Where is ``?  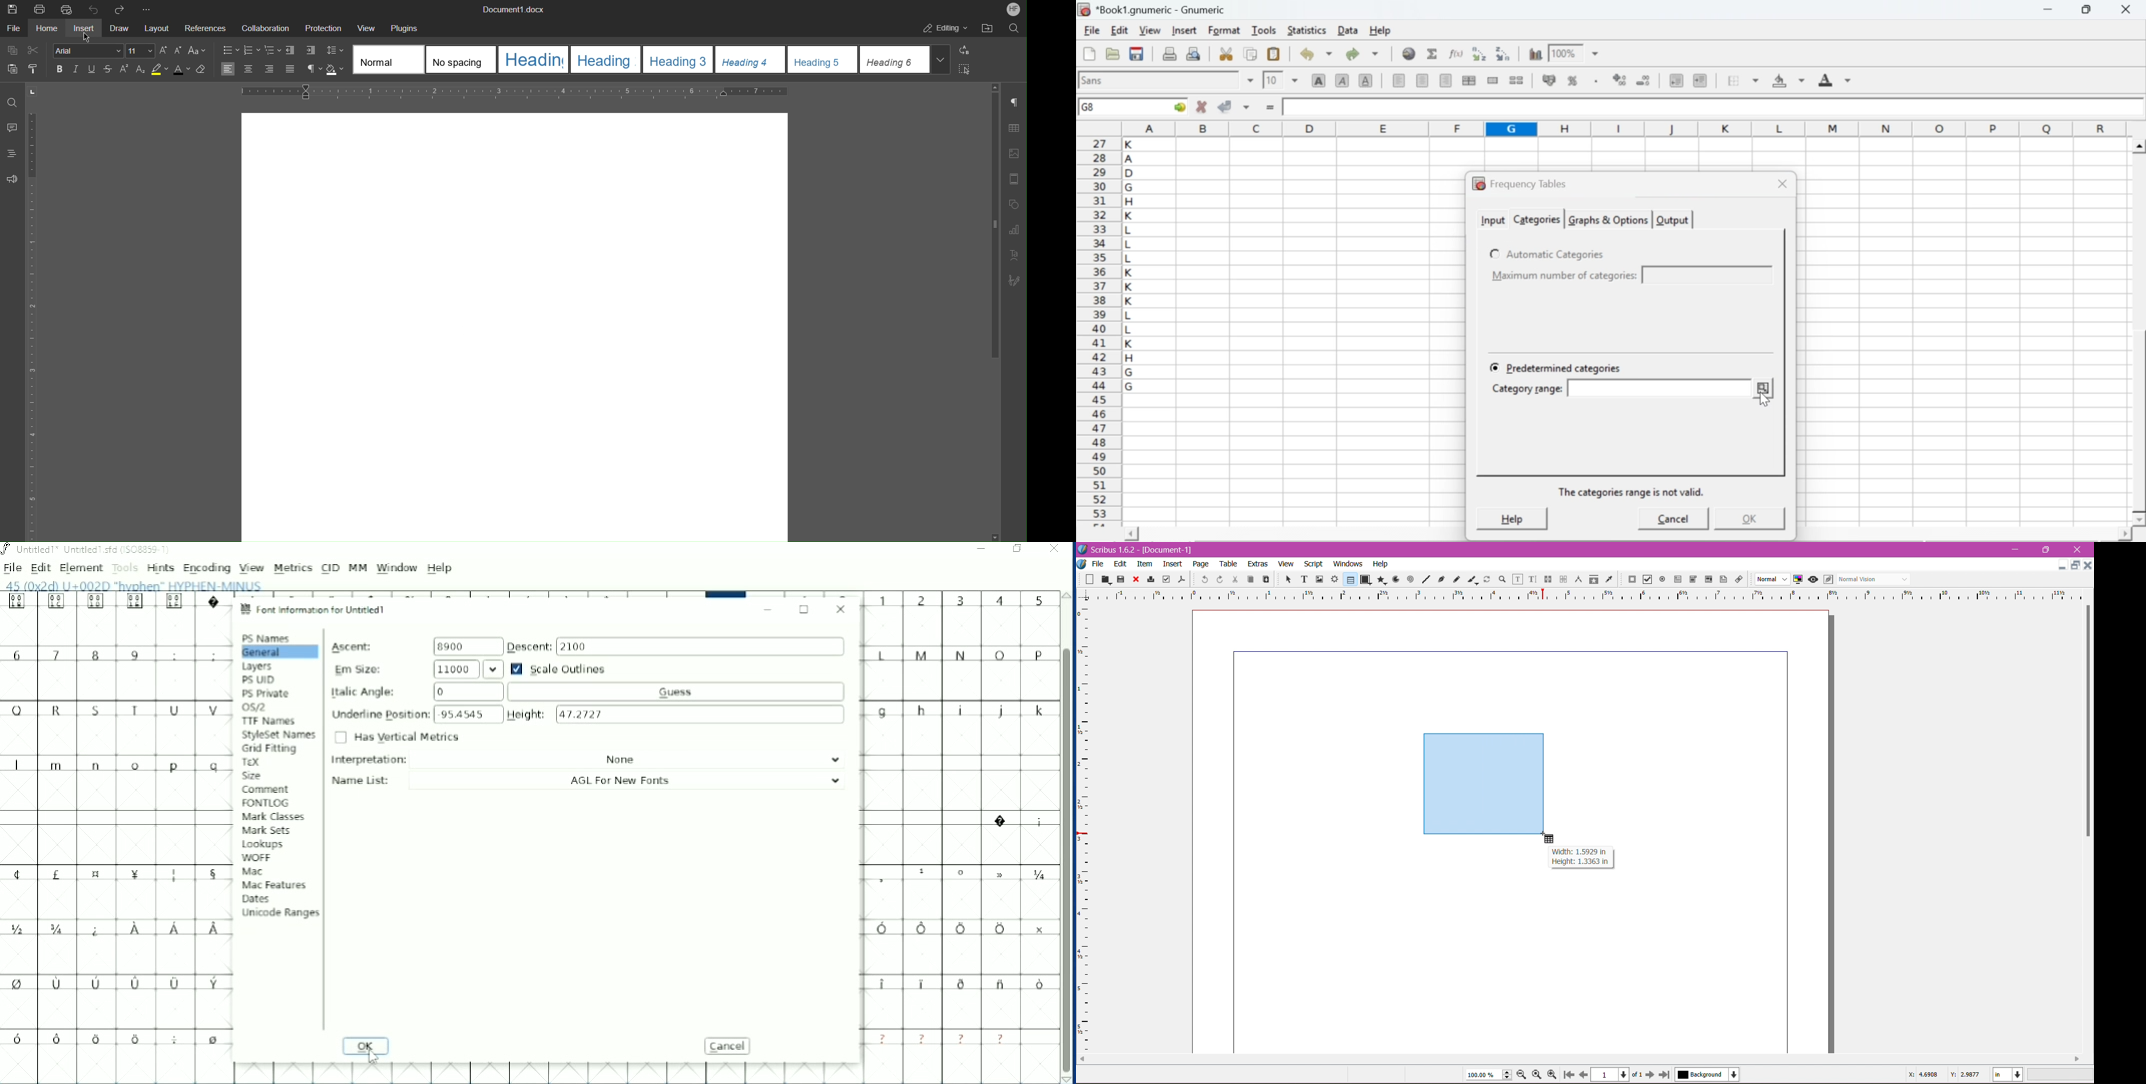
 is located at coordinates (1313, 563).